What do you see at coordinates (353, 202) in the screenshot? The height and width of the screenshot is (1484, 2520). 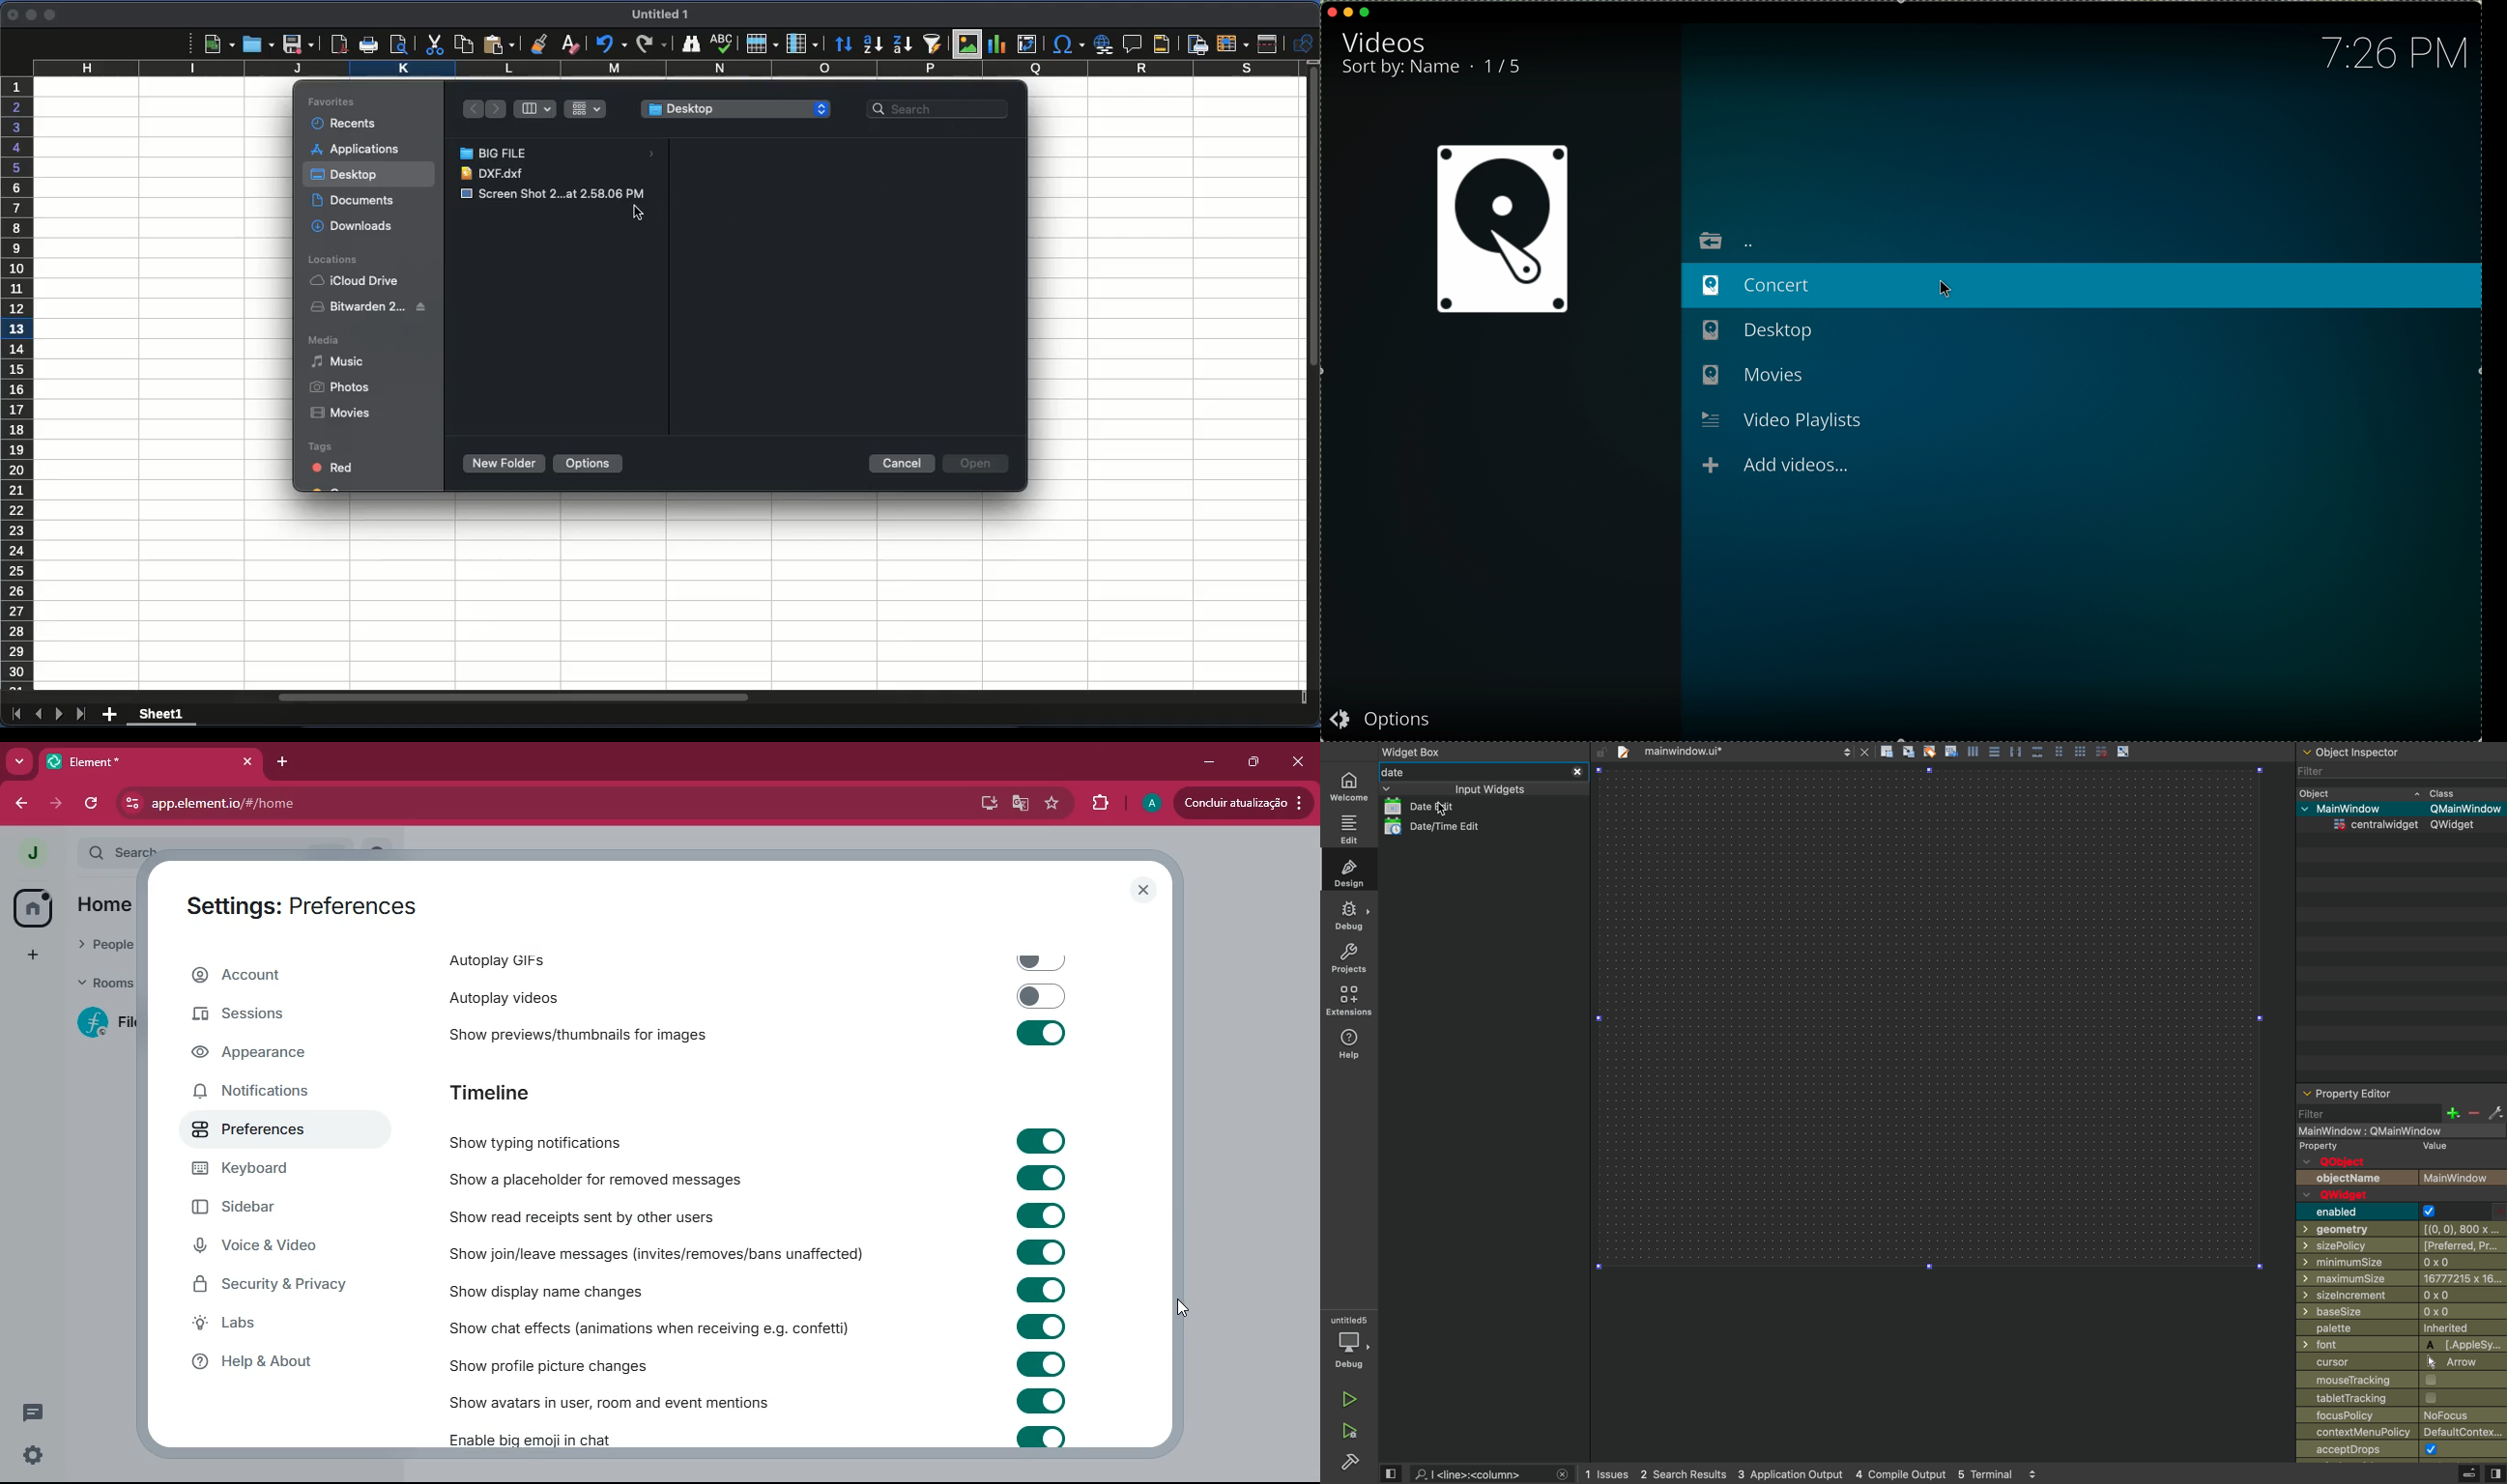 I see `documents` at bounding box center [353, 202].